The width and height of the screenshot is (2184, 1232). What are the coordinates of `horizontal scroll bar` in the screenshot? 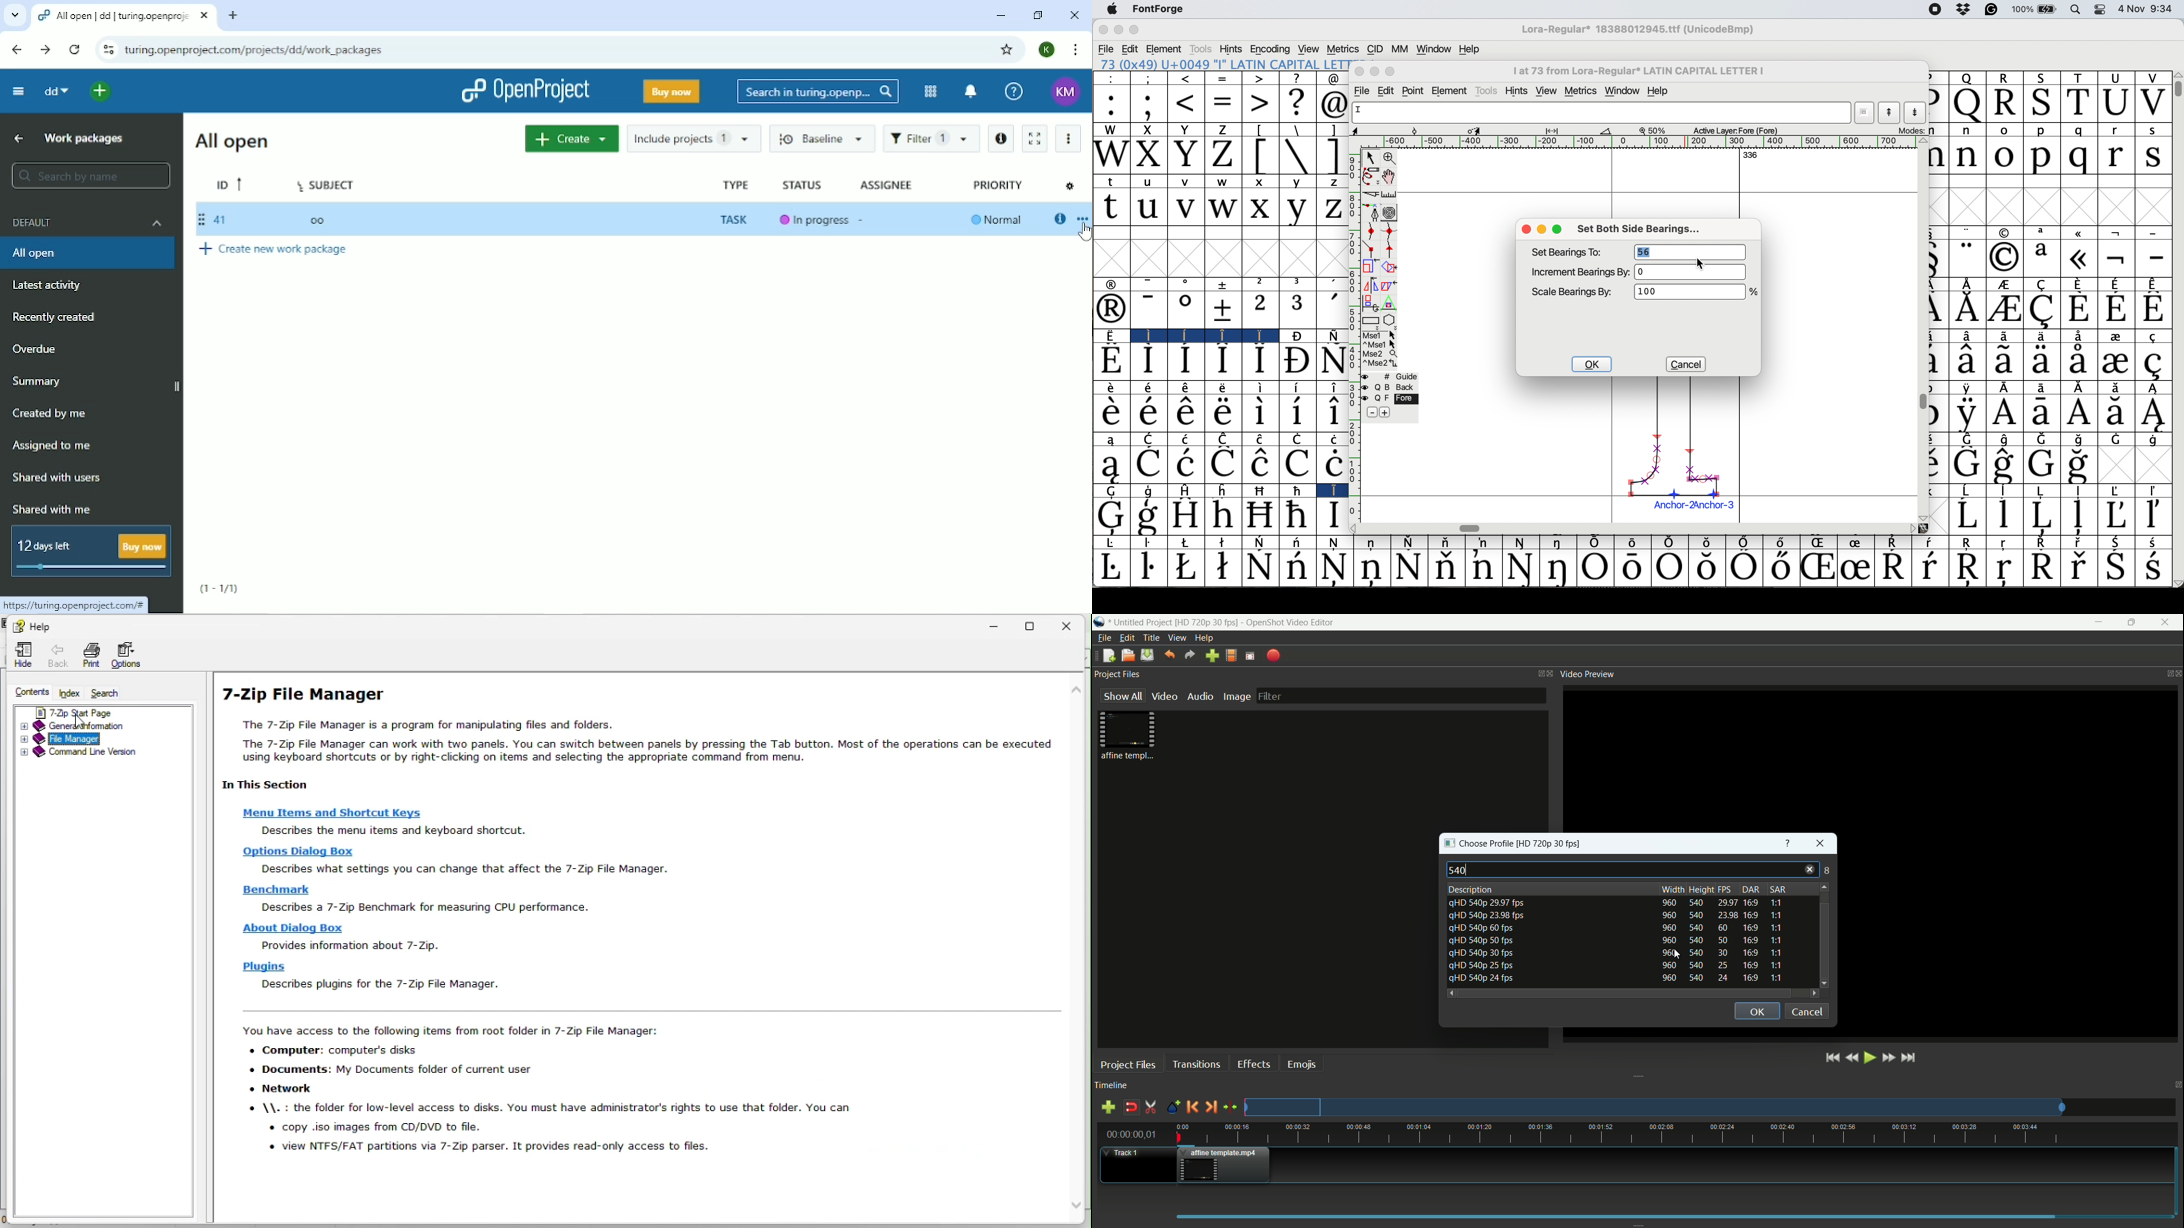 It's located at (1469, 528).